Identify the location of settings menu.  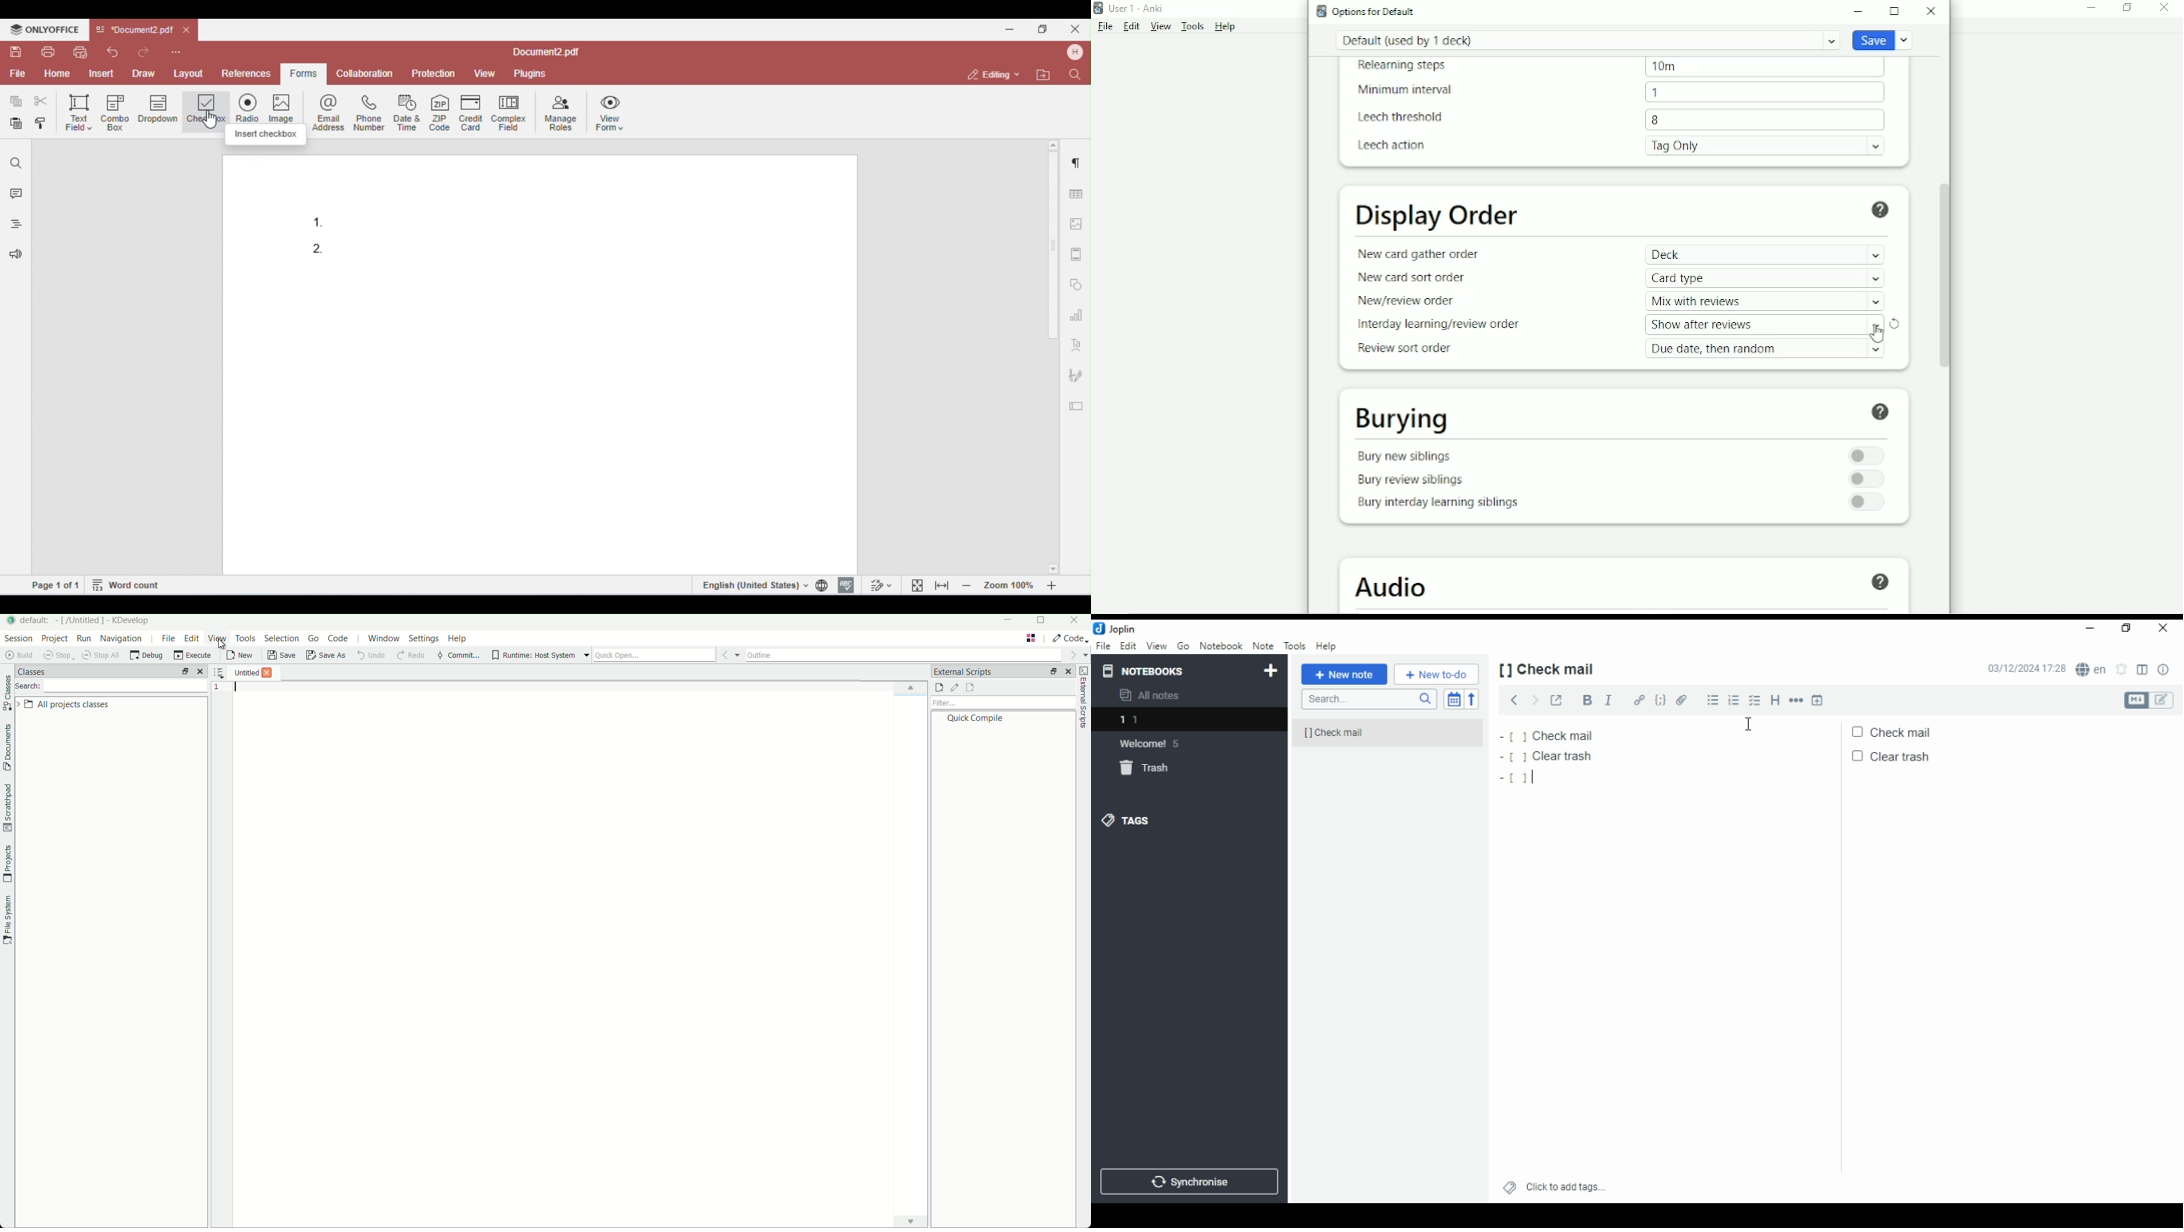
(424, 638).